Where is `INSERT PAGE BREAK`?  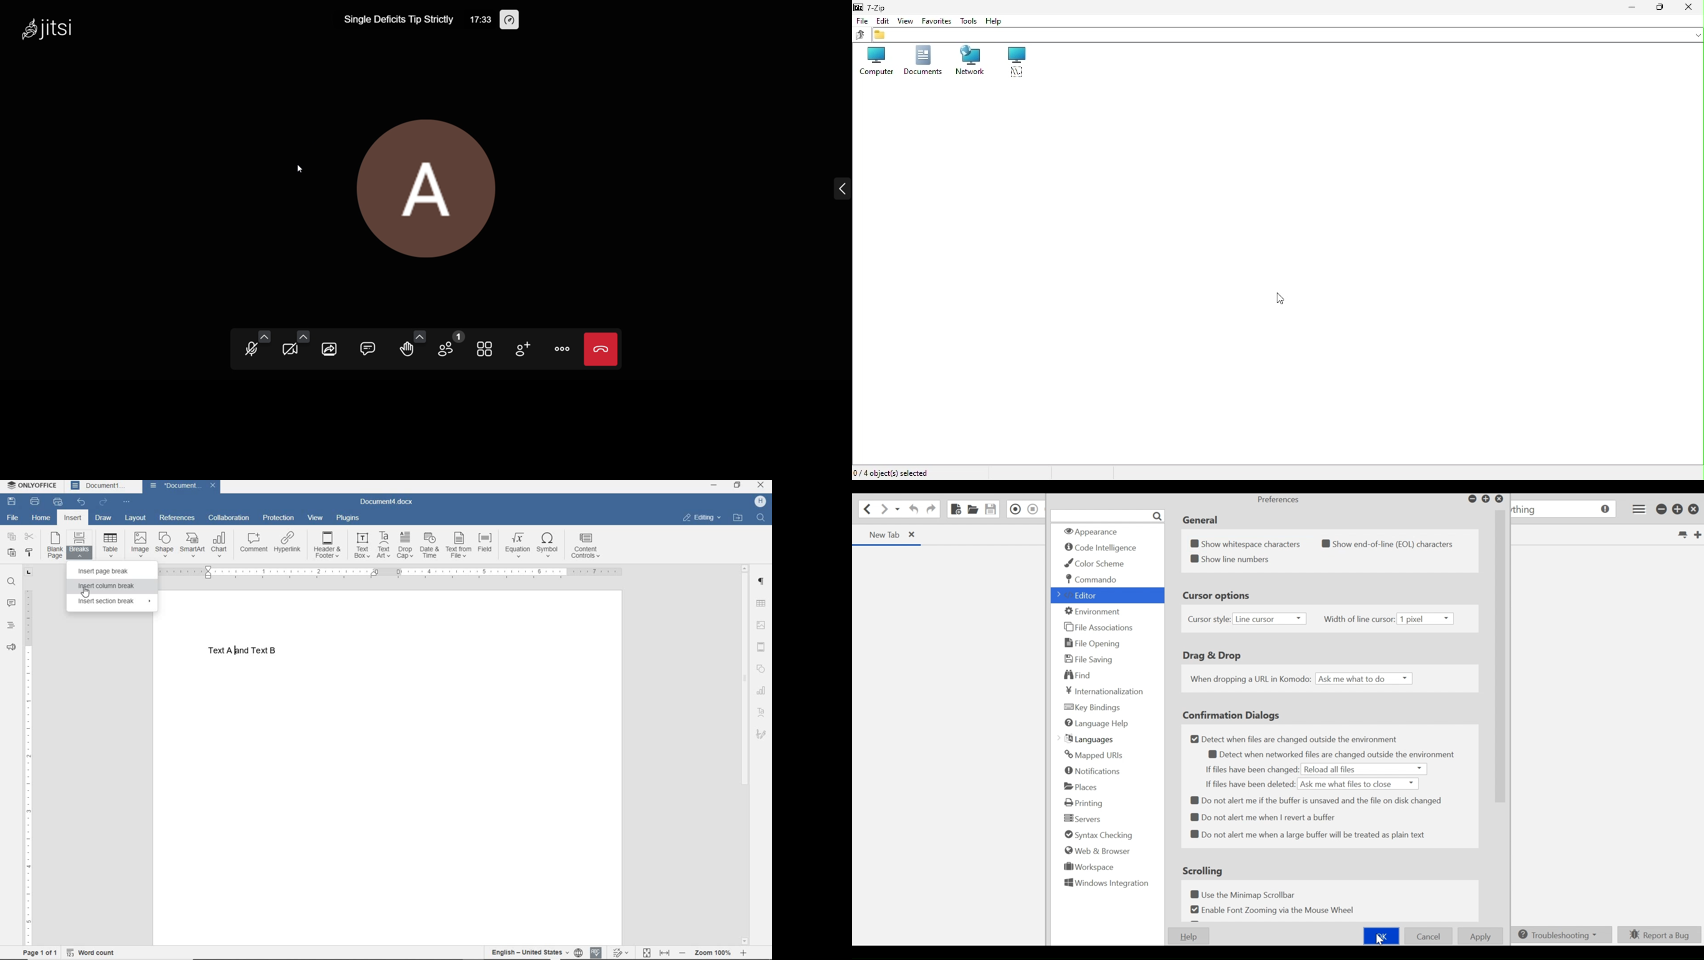 INSERT PAGE BREAK is located at coordinates (110, 572).